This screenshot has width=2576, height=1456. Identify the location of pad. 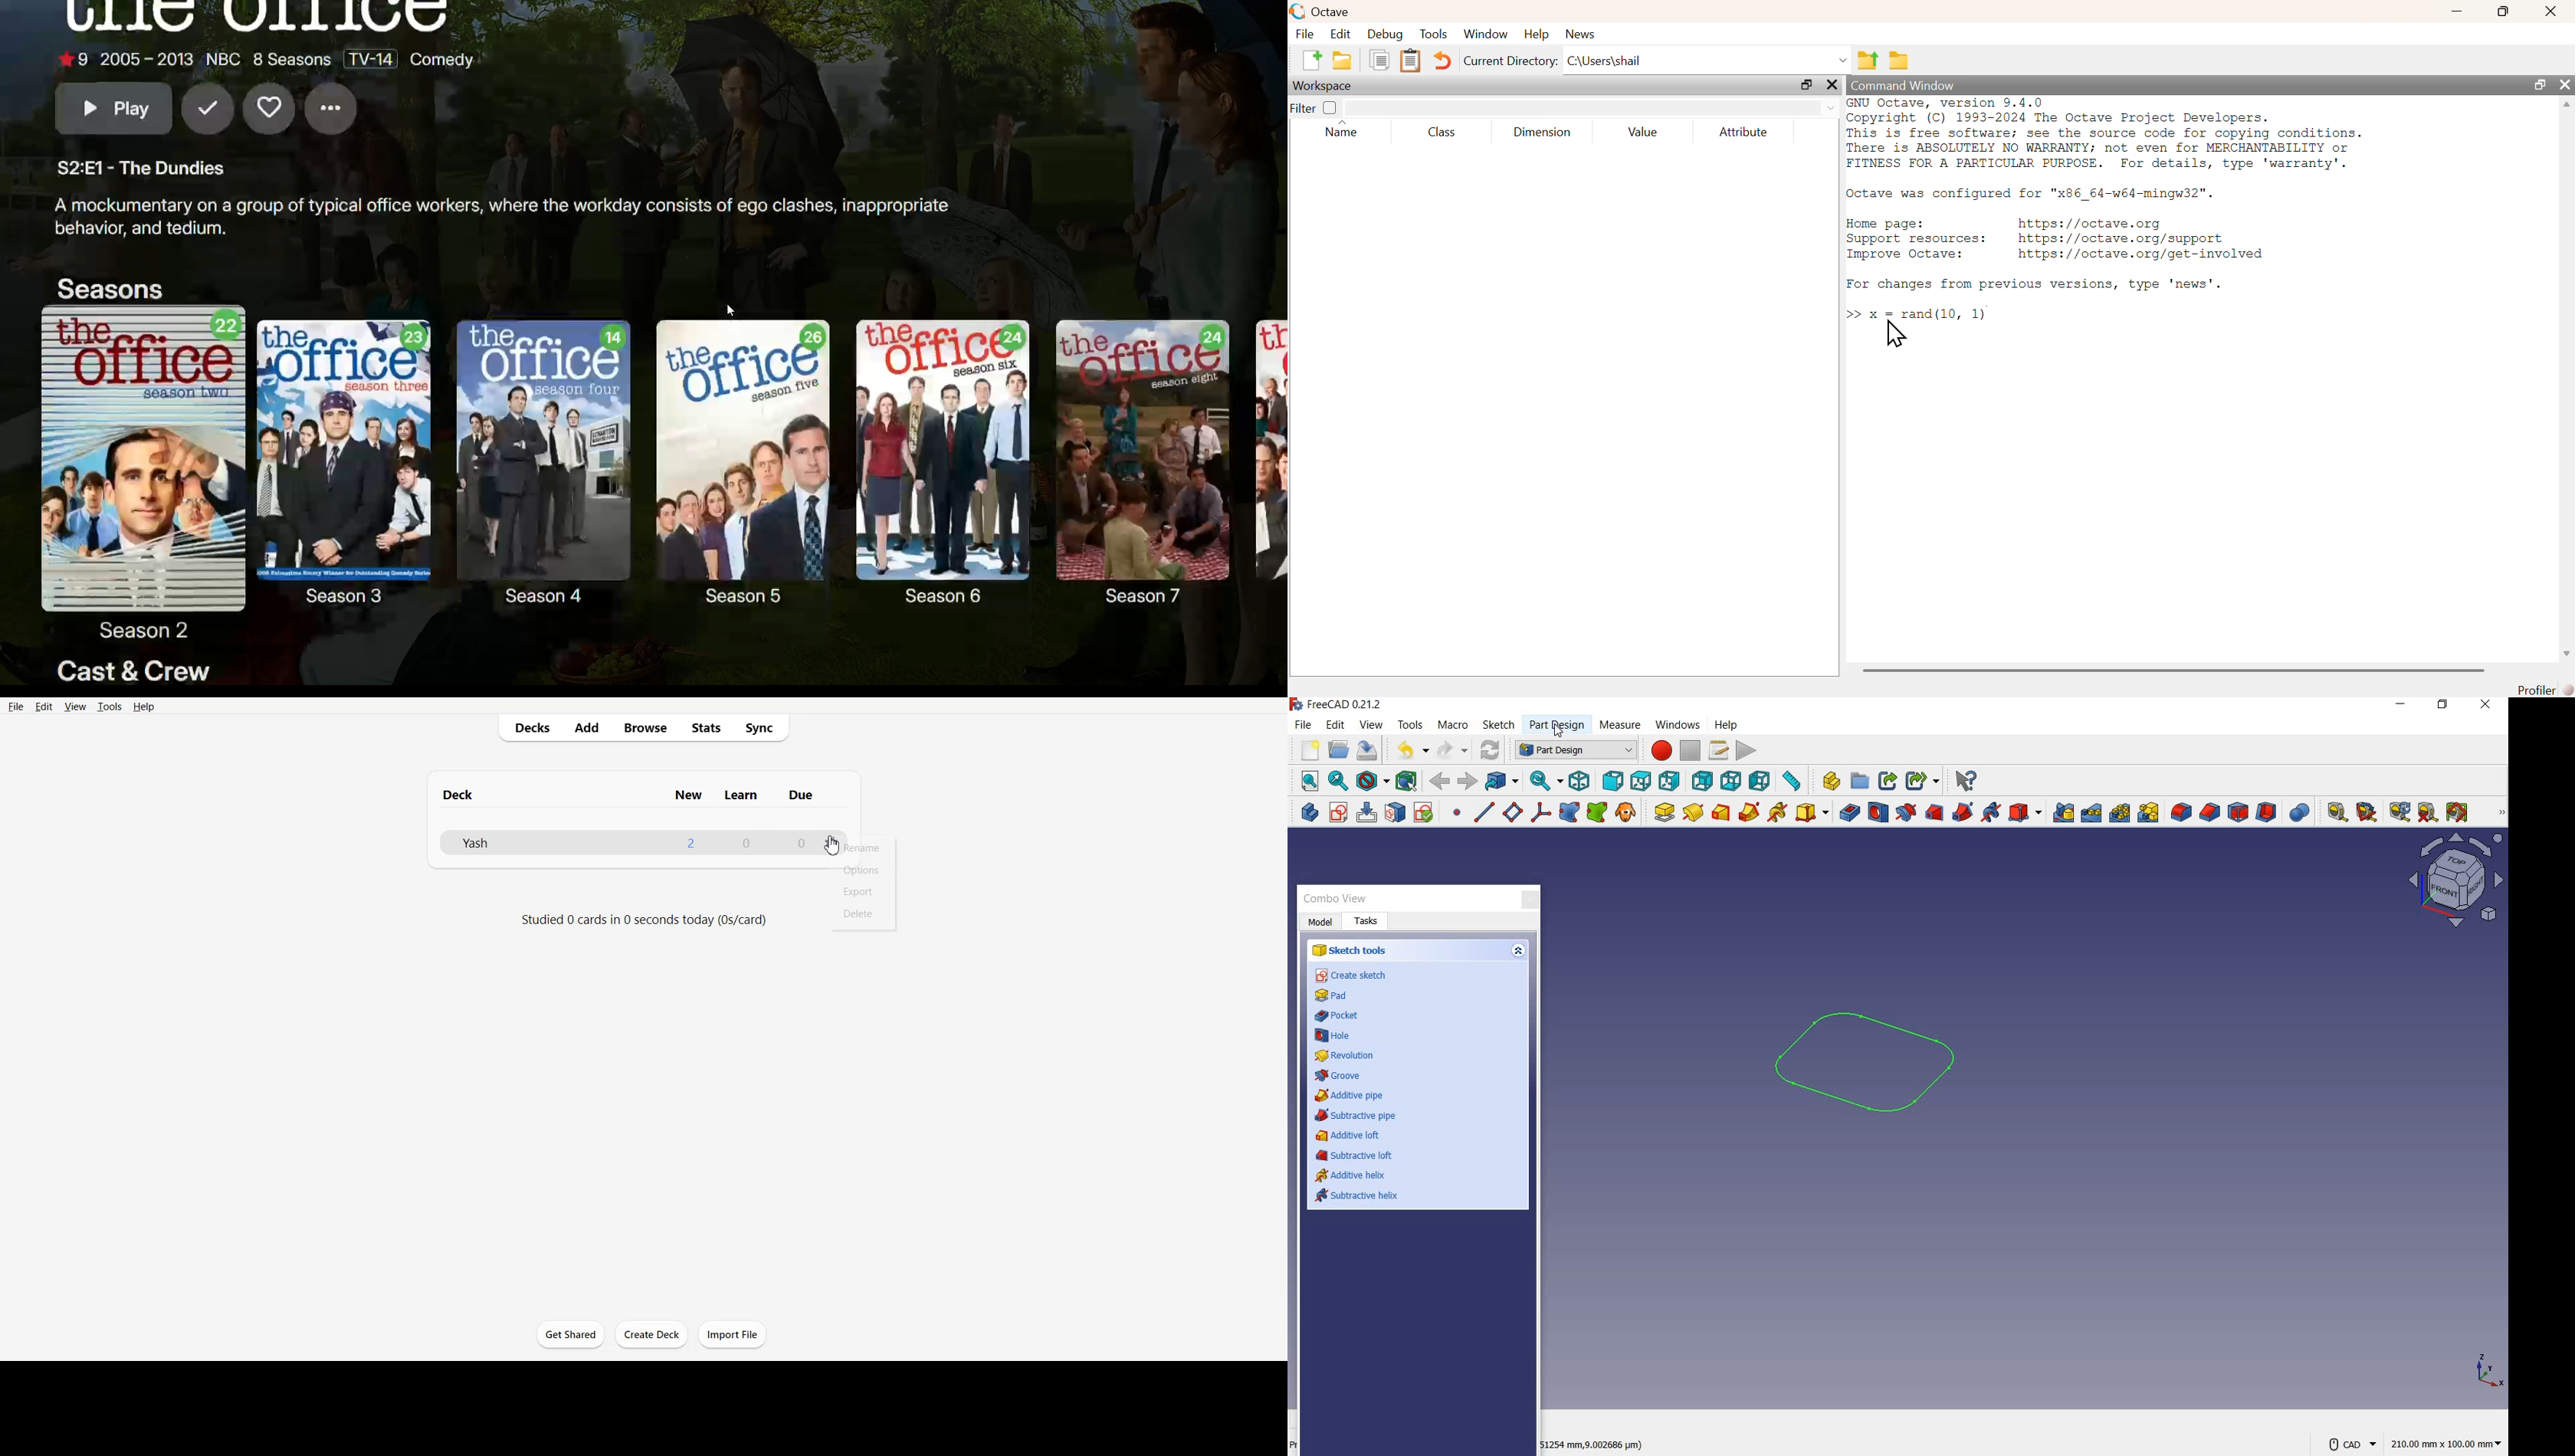
(1662, 813).